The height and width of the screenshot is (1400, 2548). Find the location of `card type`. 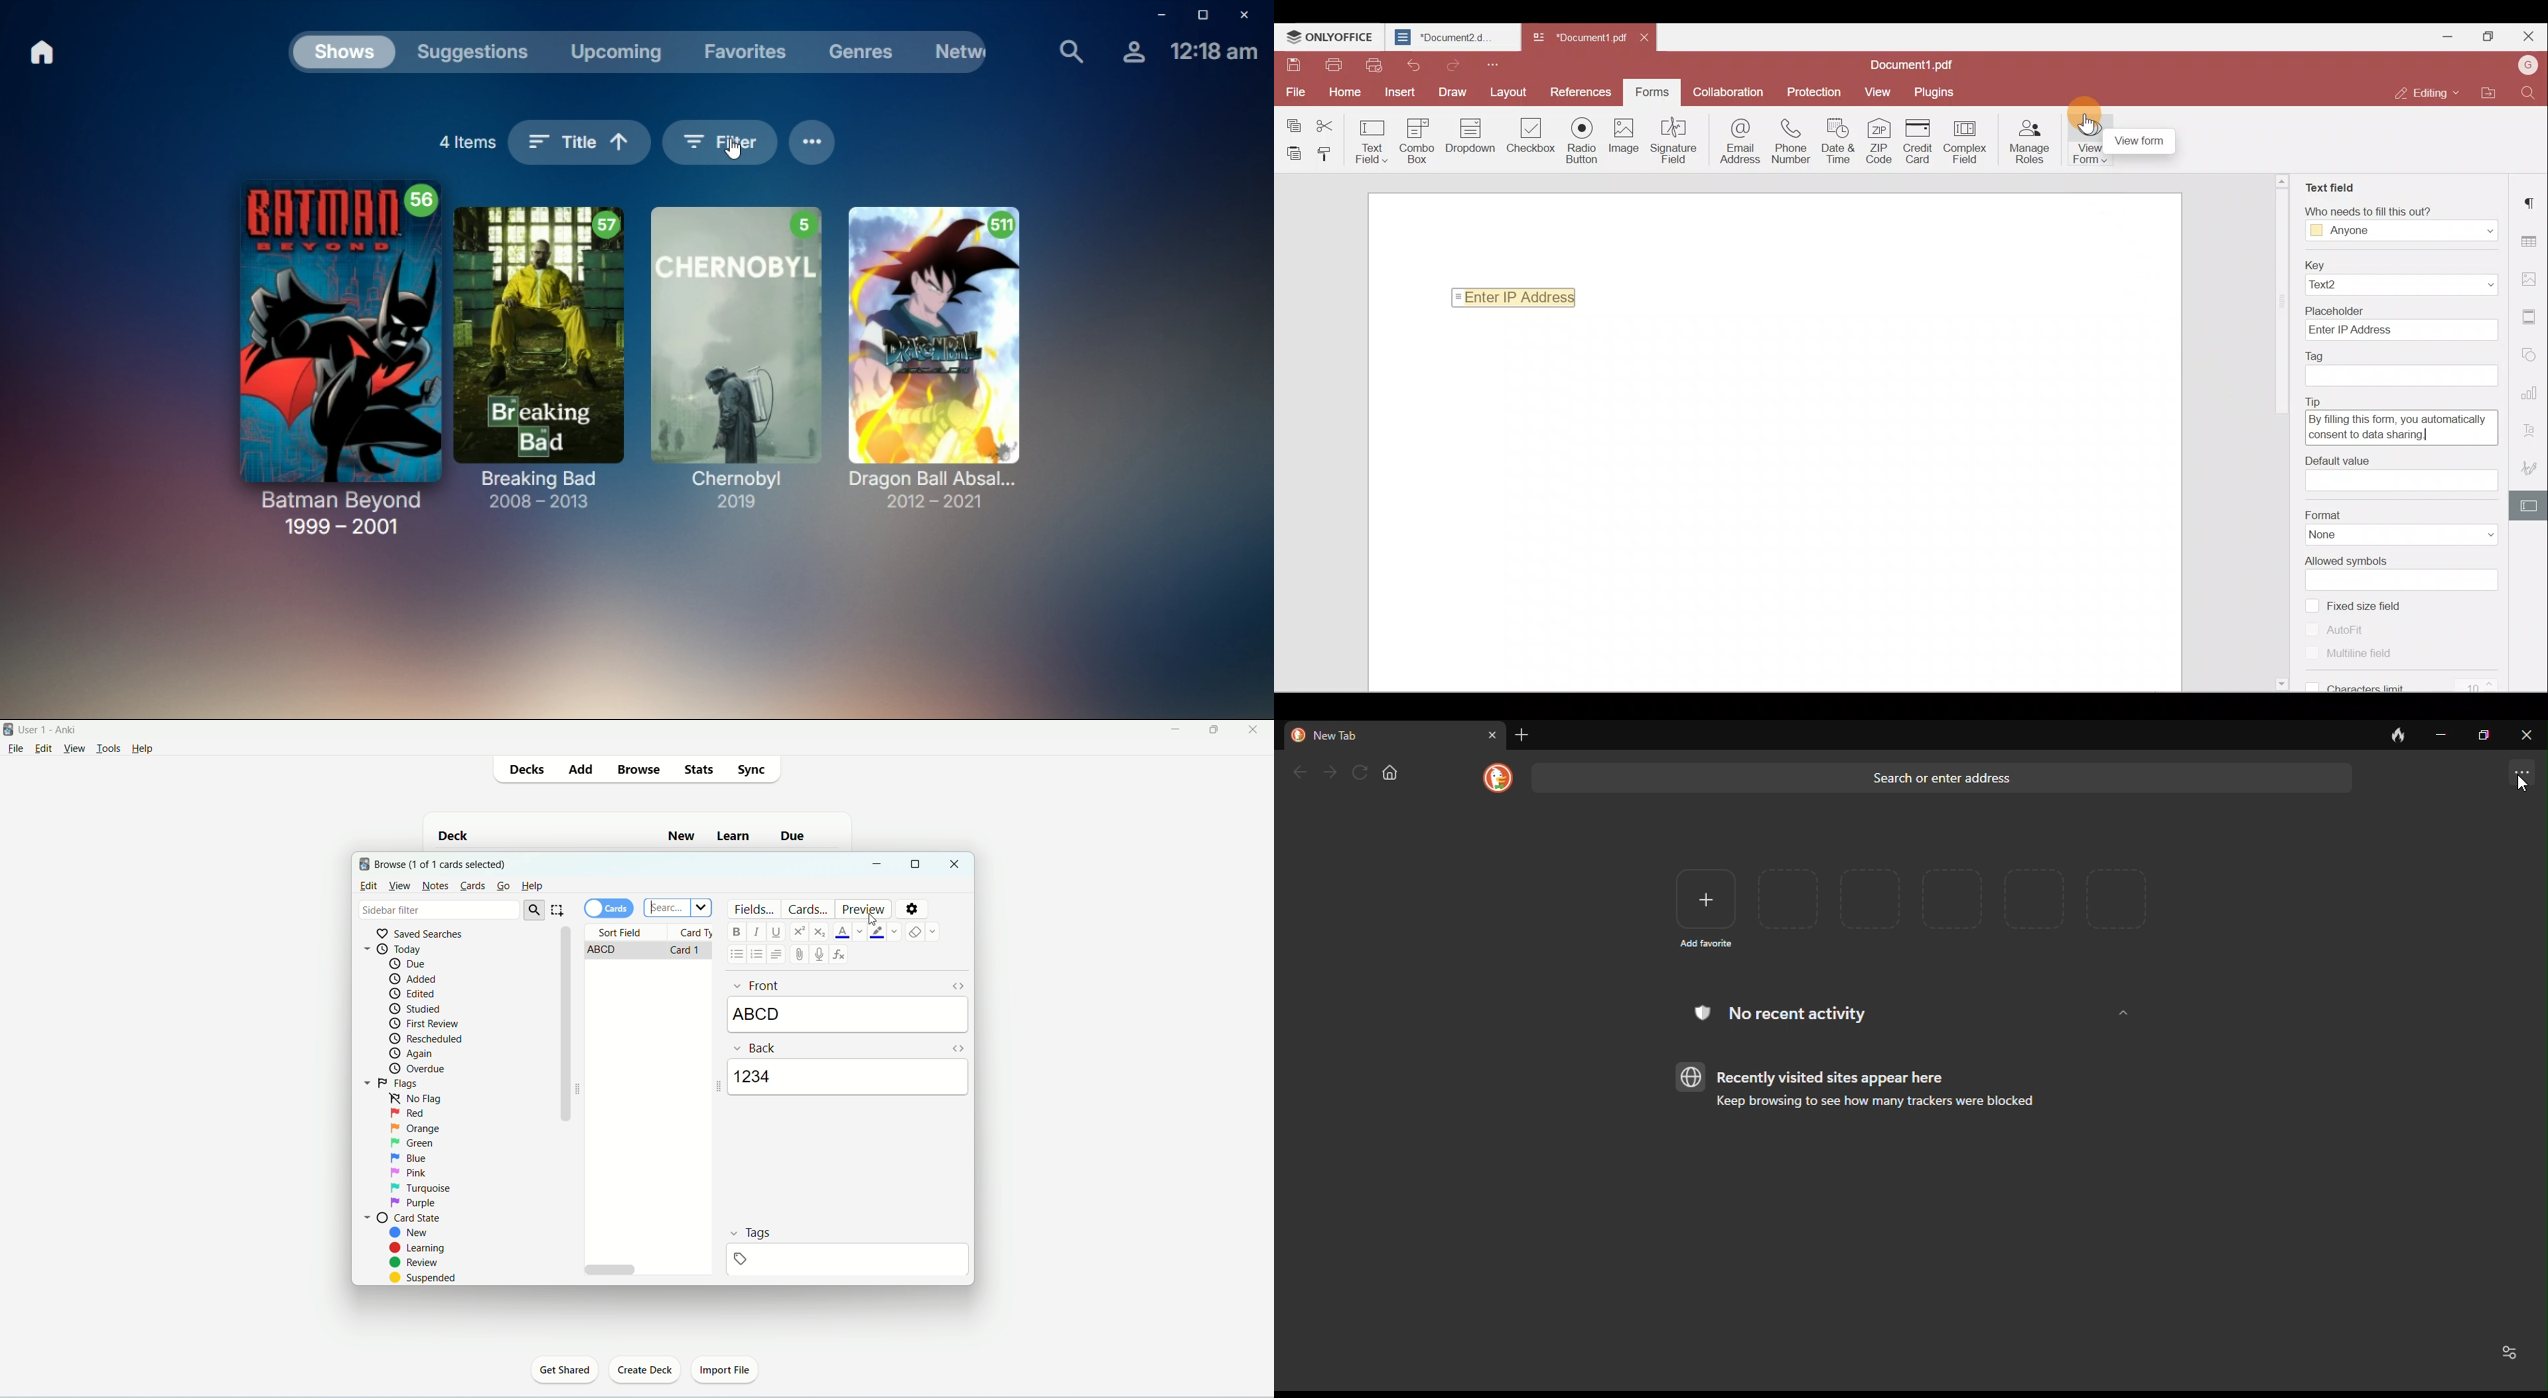

card type is located at coordinates (693, 934).